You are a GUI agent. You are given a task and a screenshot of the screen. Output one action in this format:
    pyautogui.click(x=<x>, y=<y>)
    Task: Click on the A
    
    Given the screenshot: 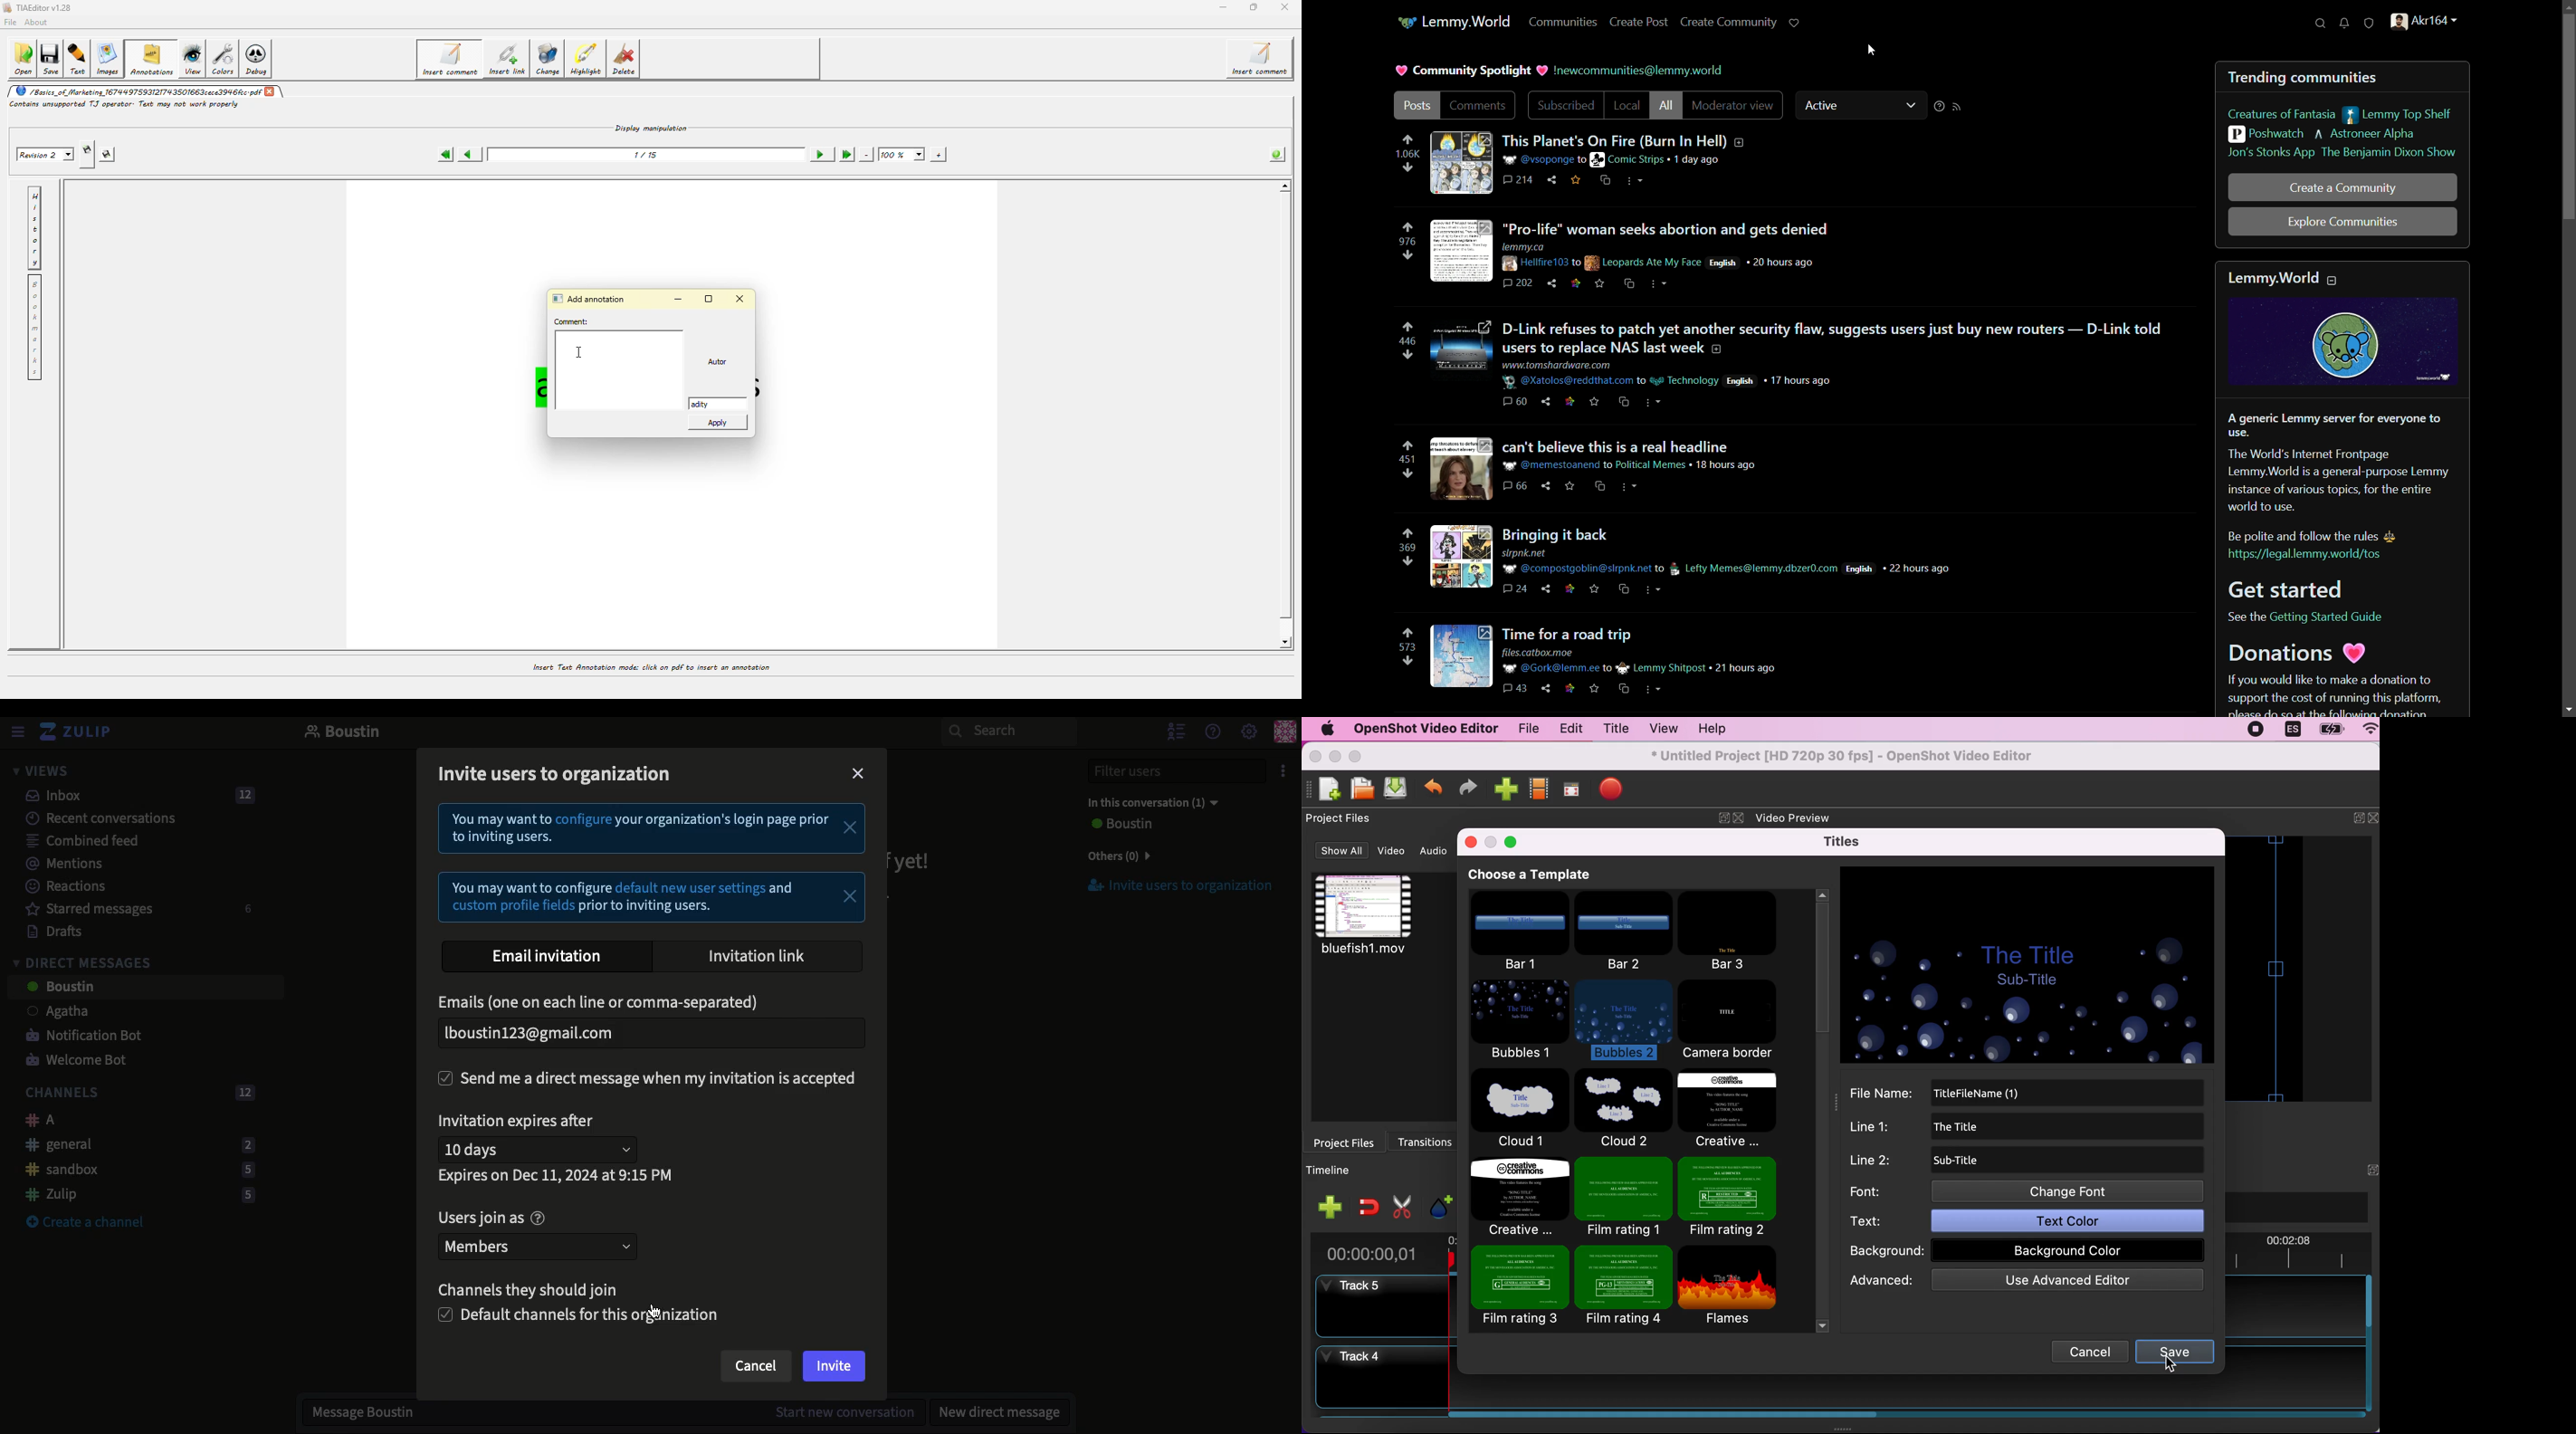 What is the action you would take?
    pyautogui.click(x=35, y=1120)
    